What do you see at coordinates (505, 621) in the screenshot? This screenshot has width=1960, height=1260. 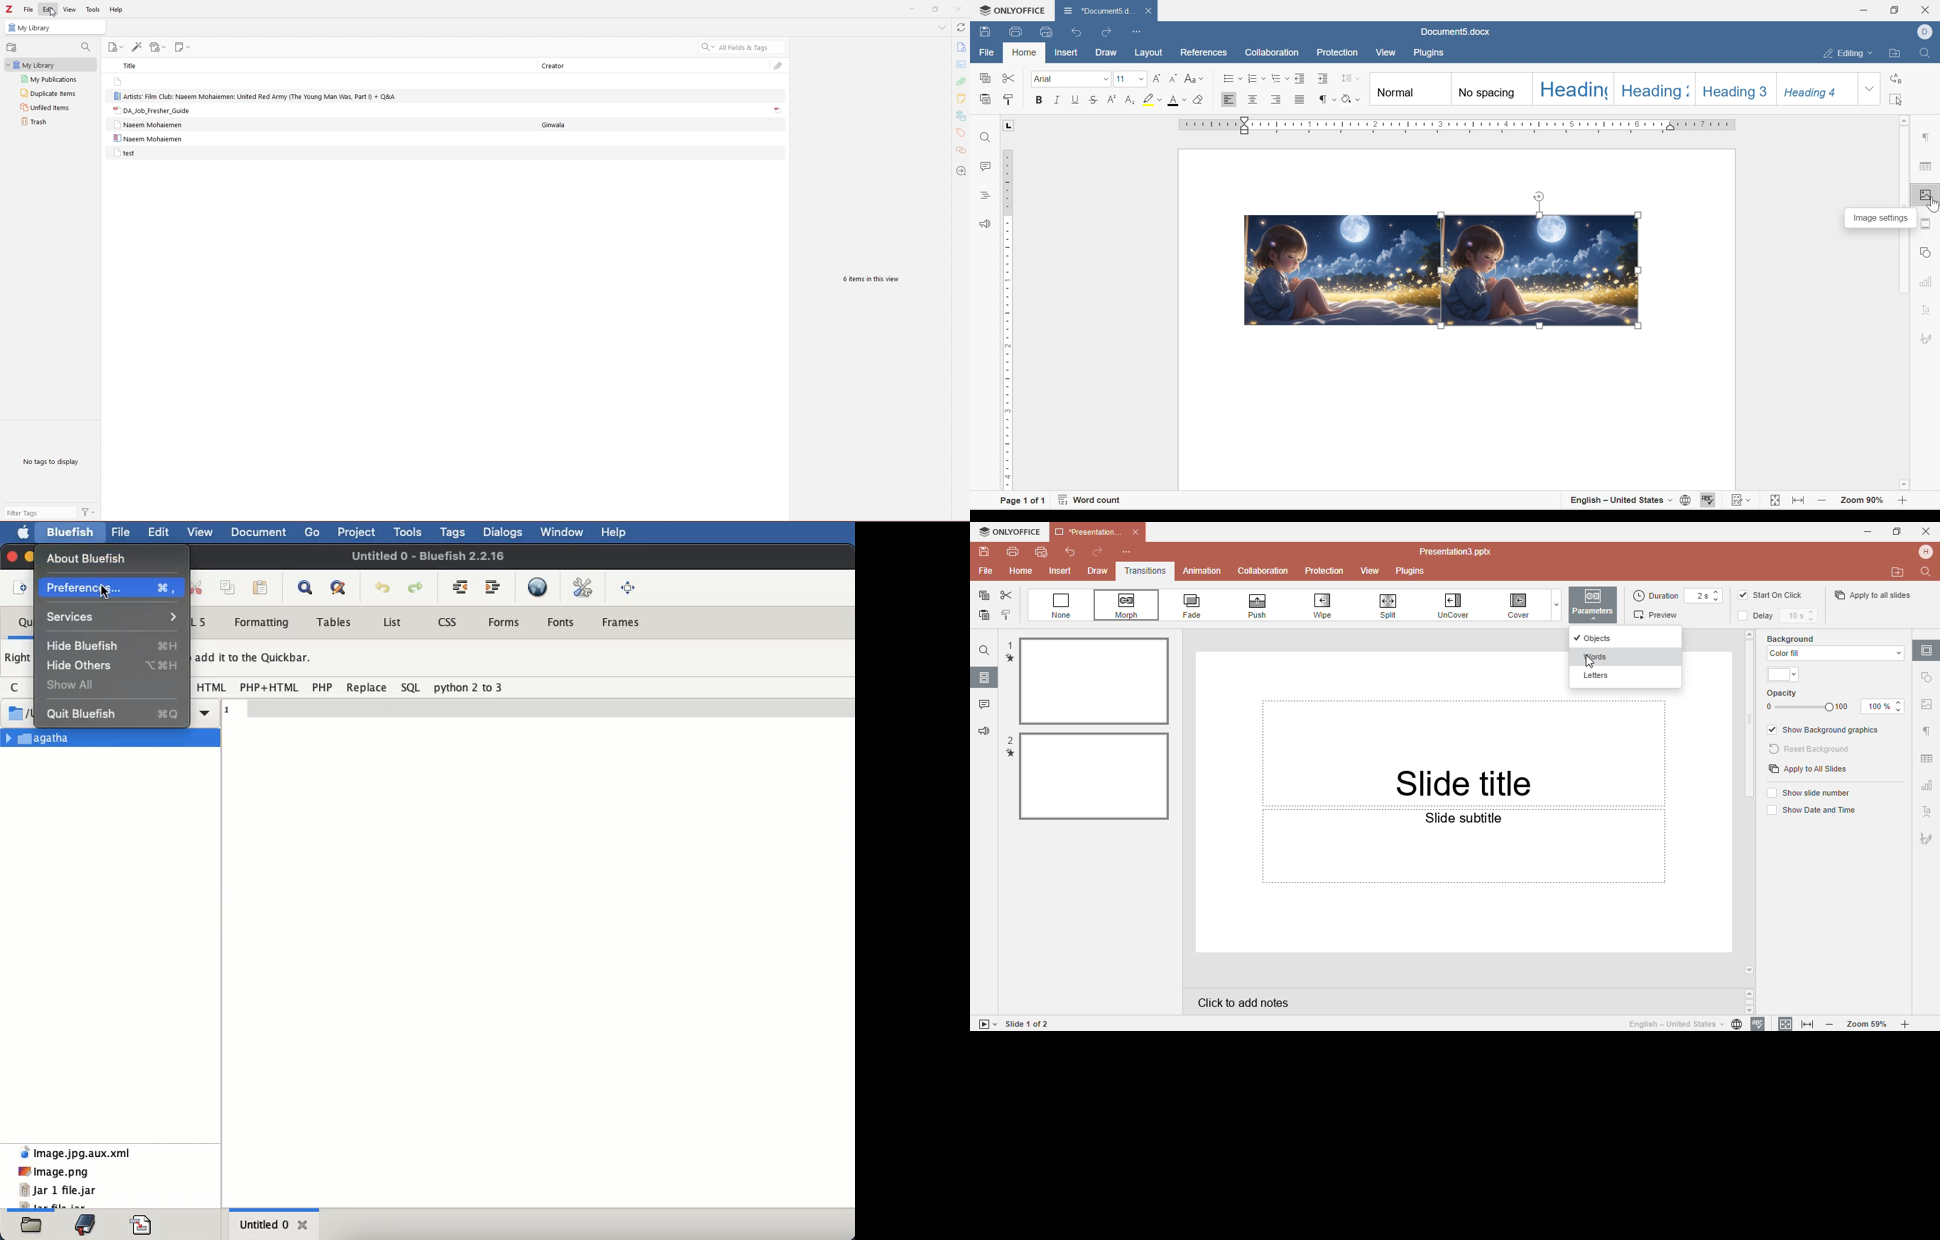 I see `forms` at bounding box center [505, 621].